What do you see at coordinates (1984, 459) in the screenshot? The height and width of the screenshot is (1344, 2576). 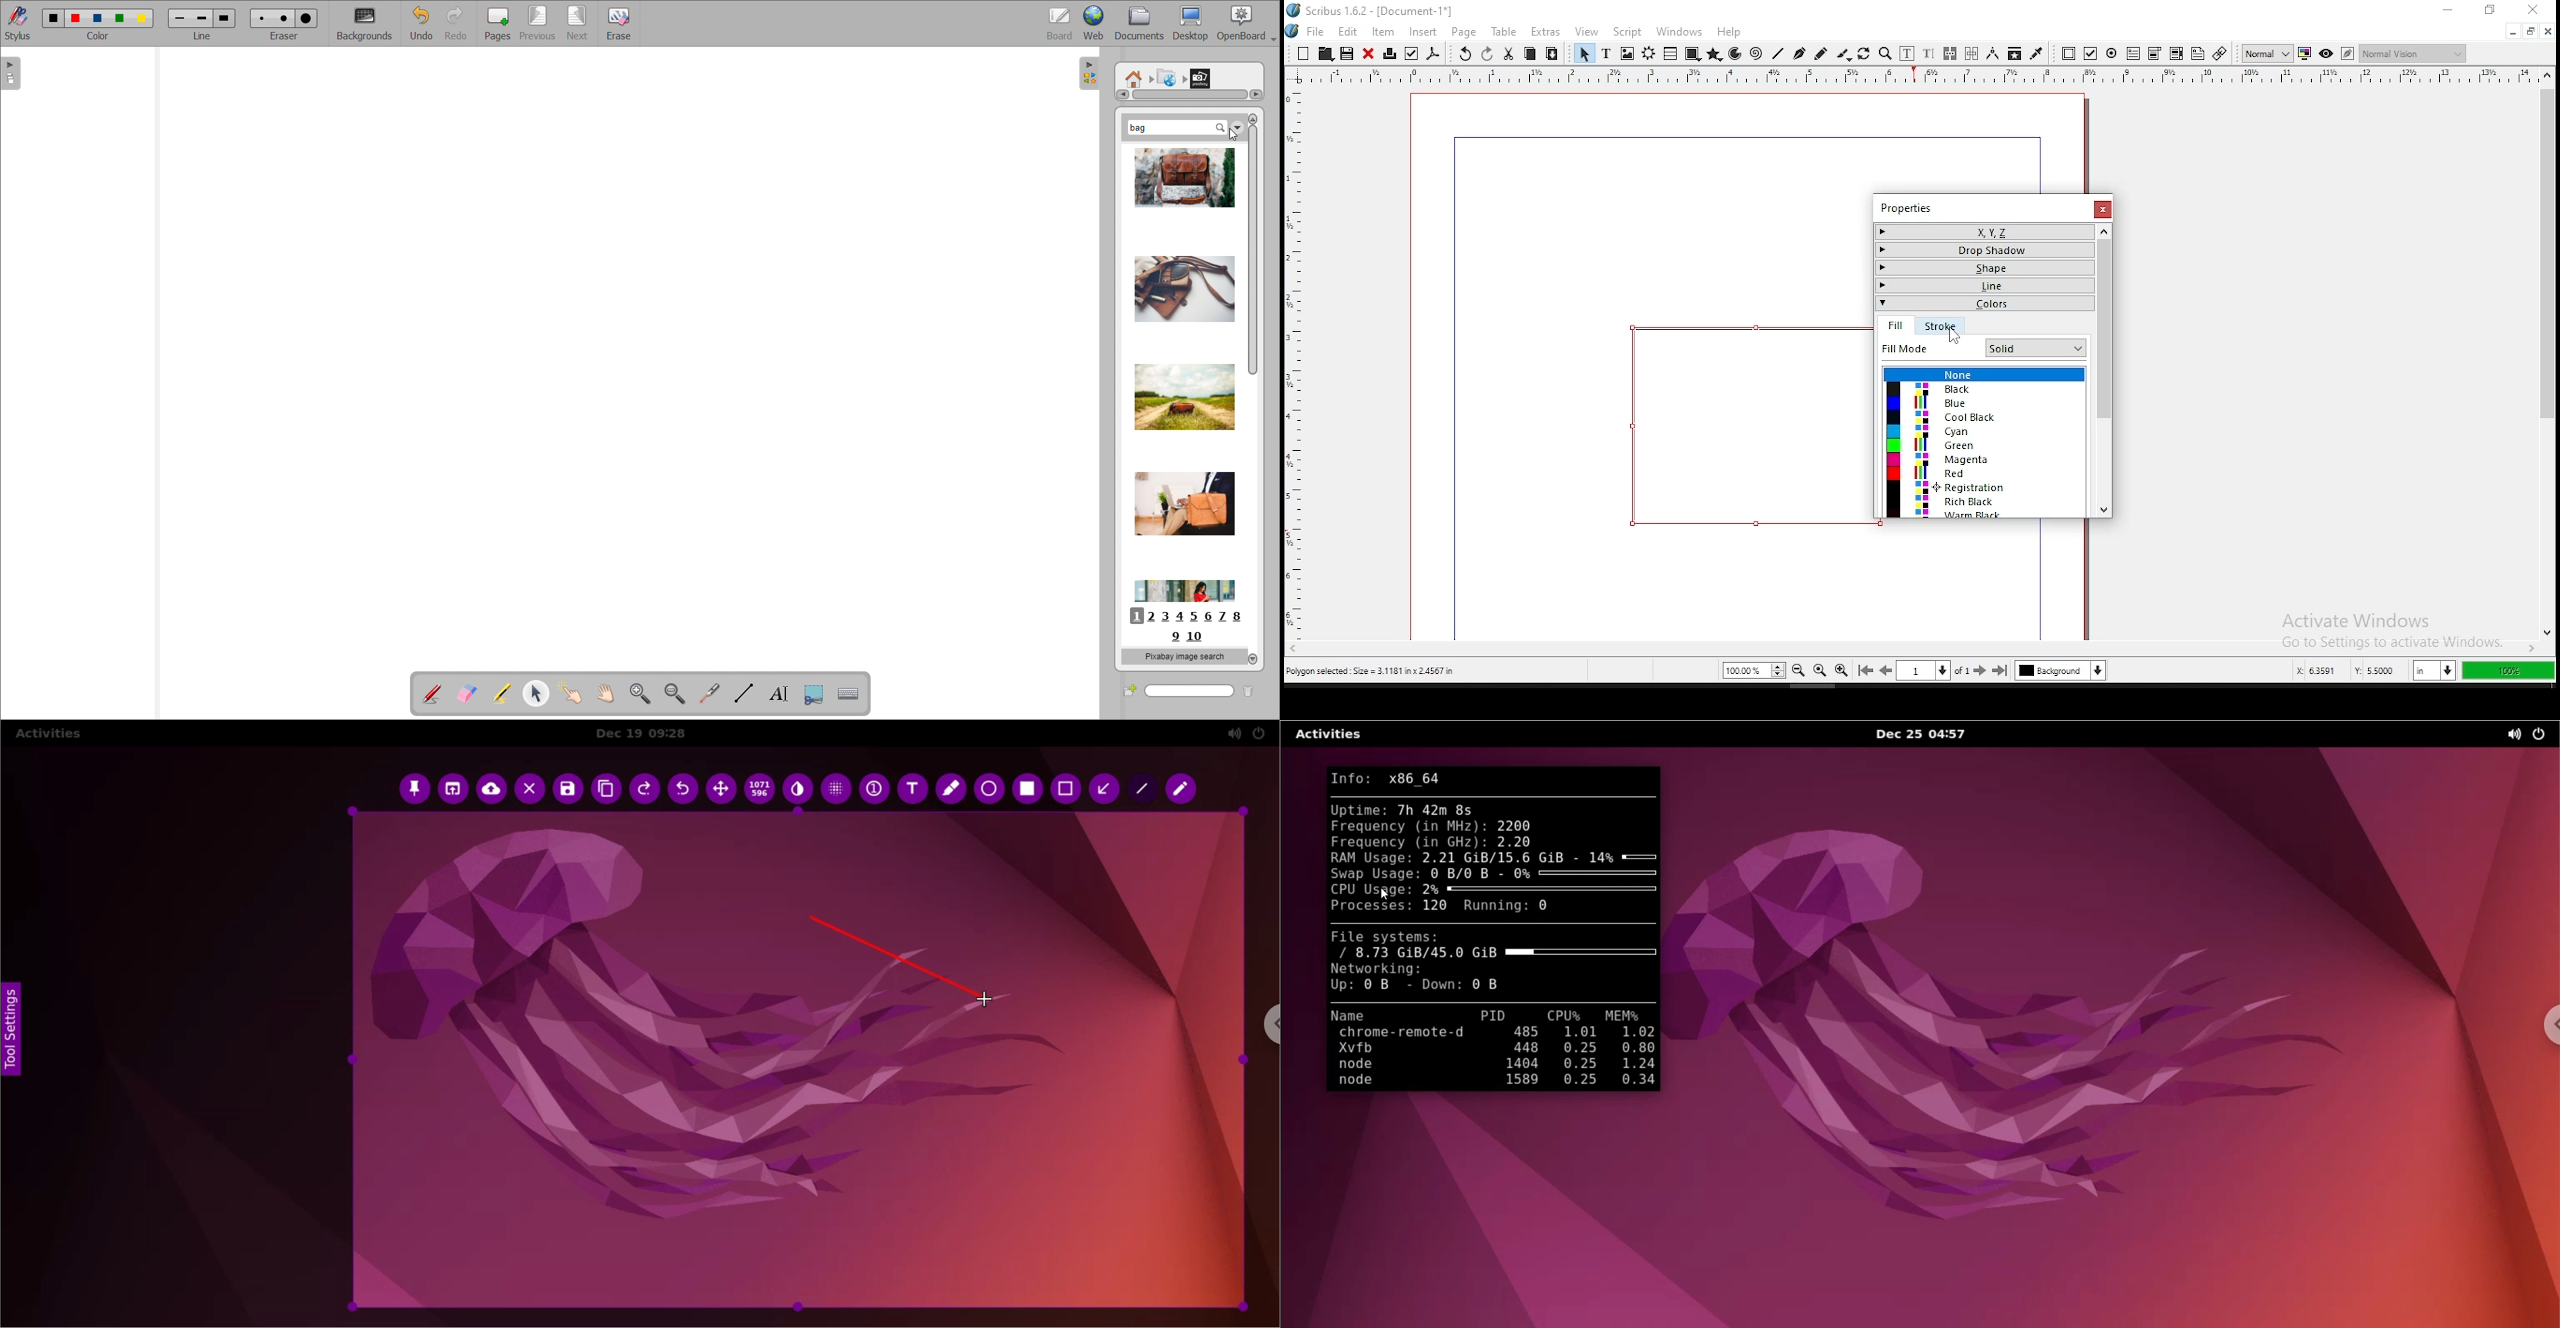 I see `magenta` at bounding box center [1984, 459].